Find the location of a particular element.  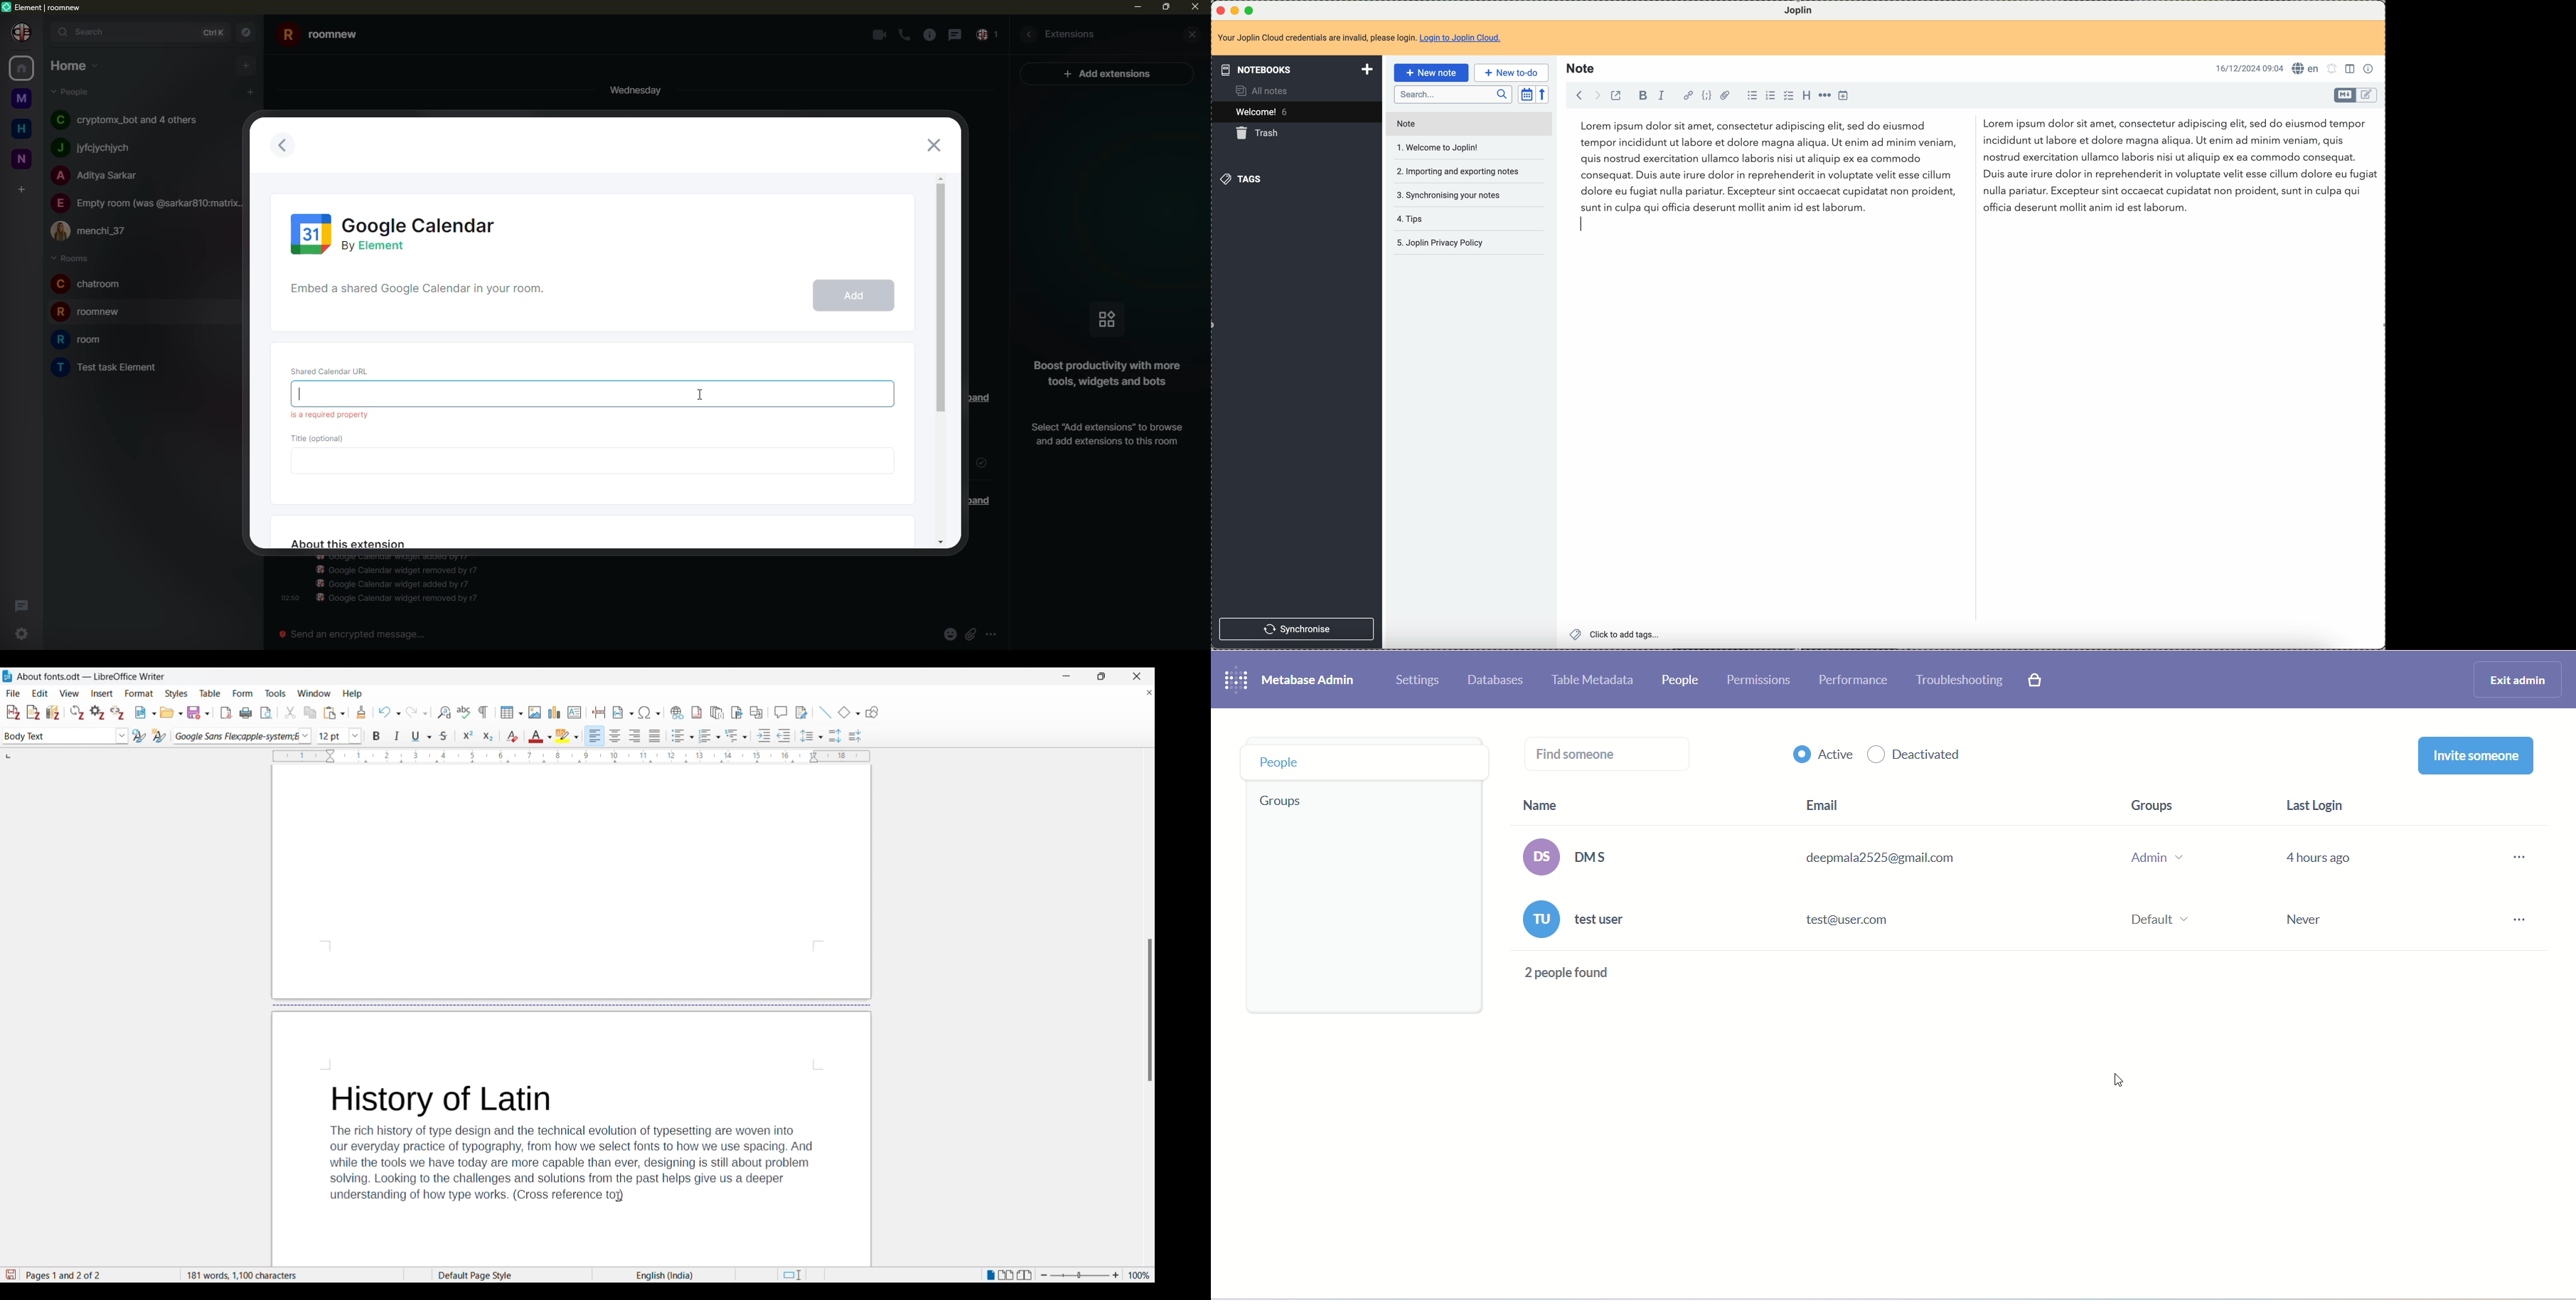

Add/Edit citation is located at coordinates (13, 713).